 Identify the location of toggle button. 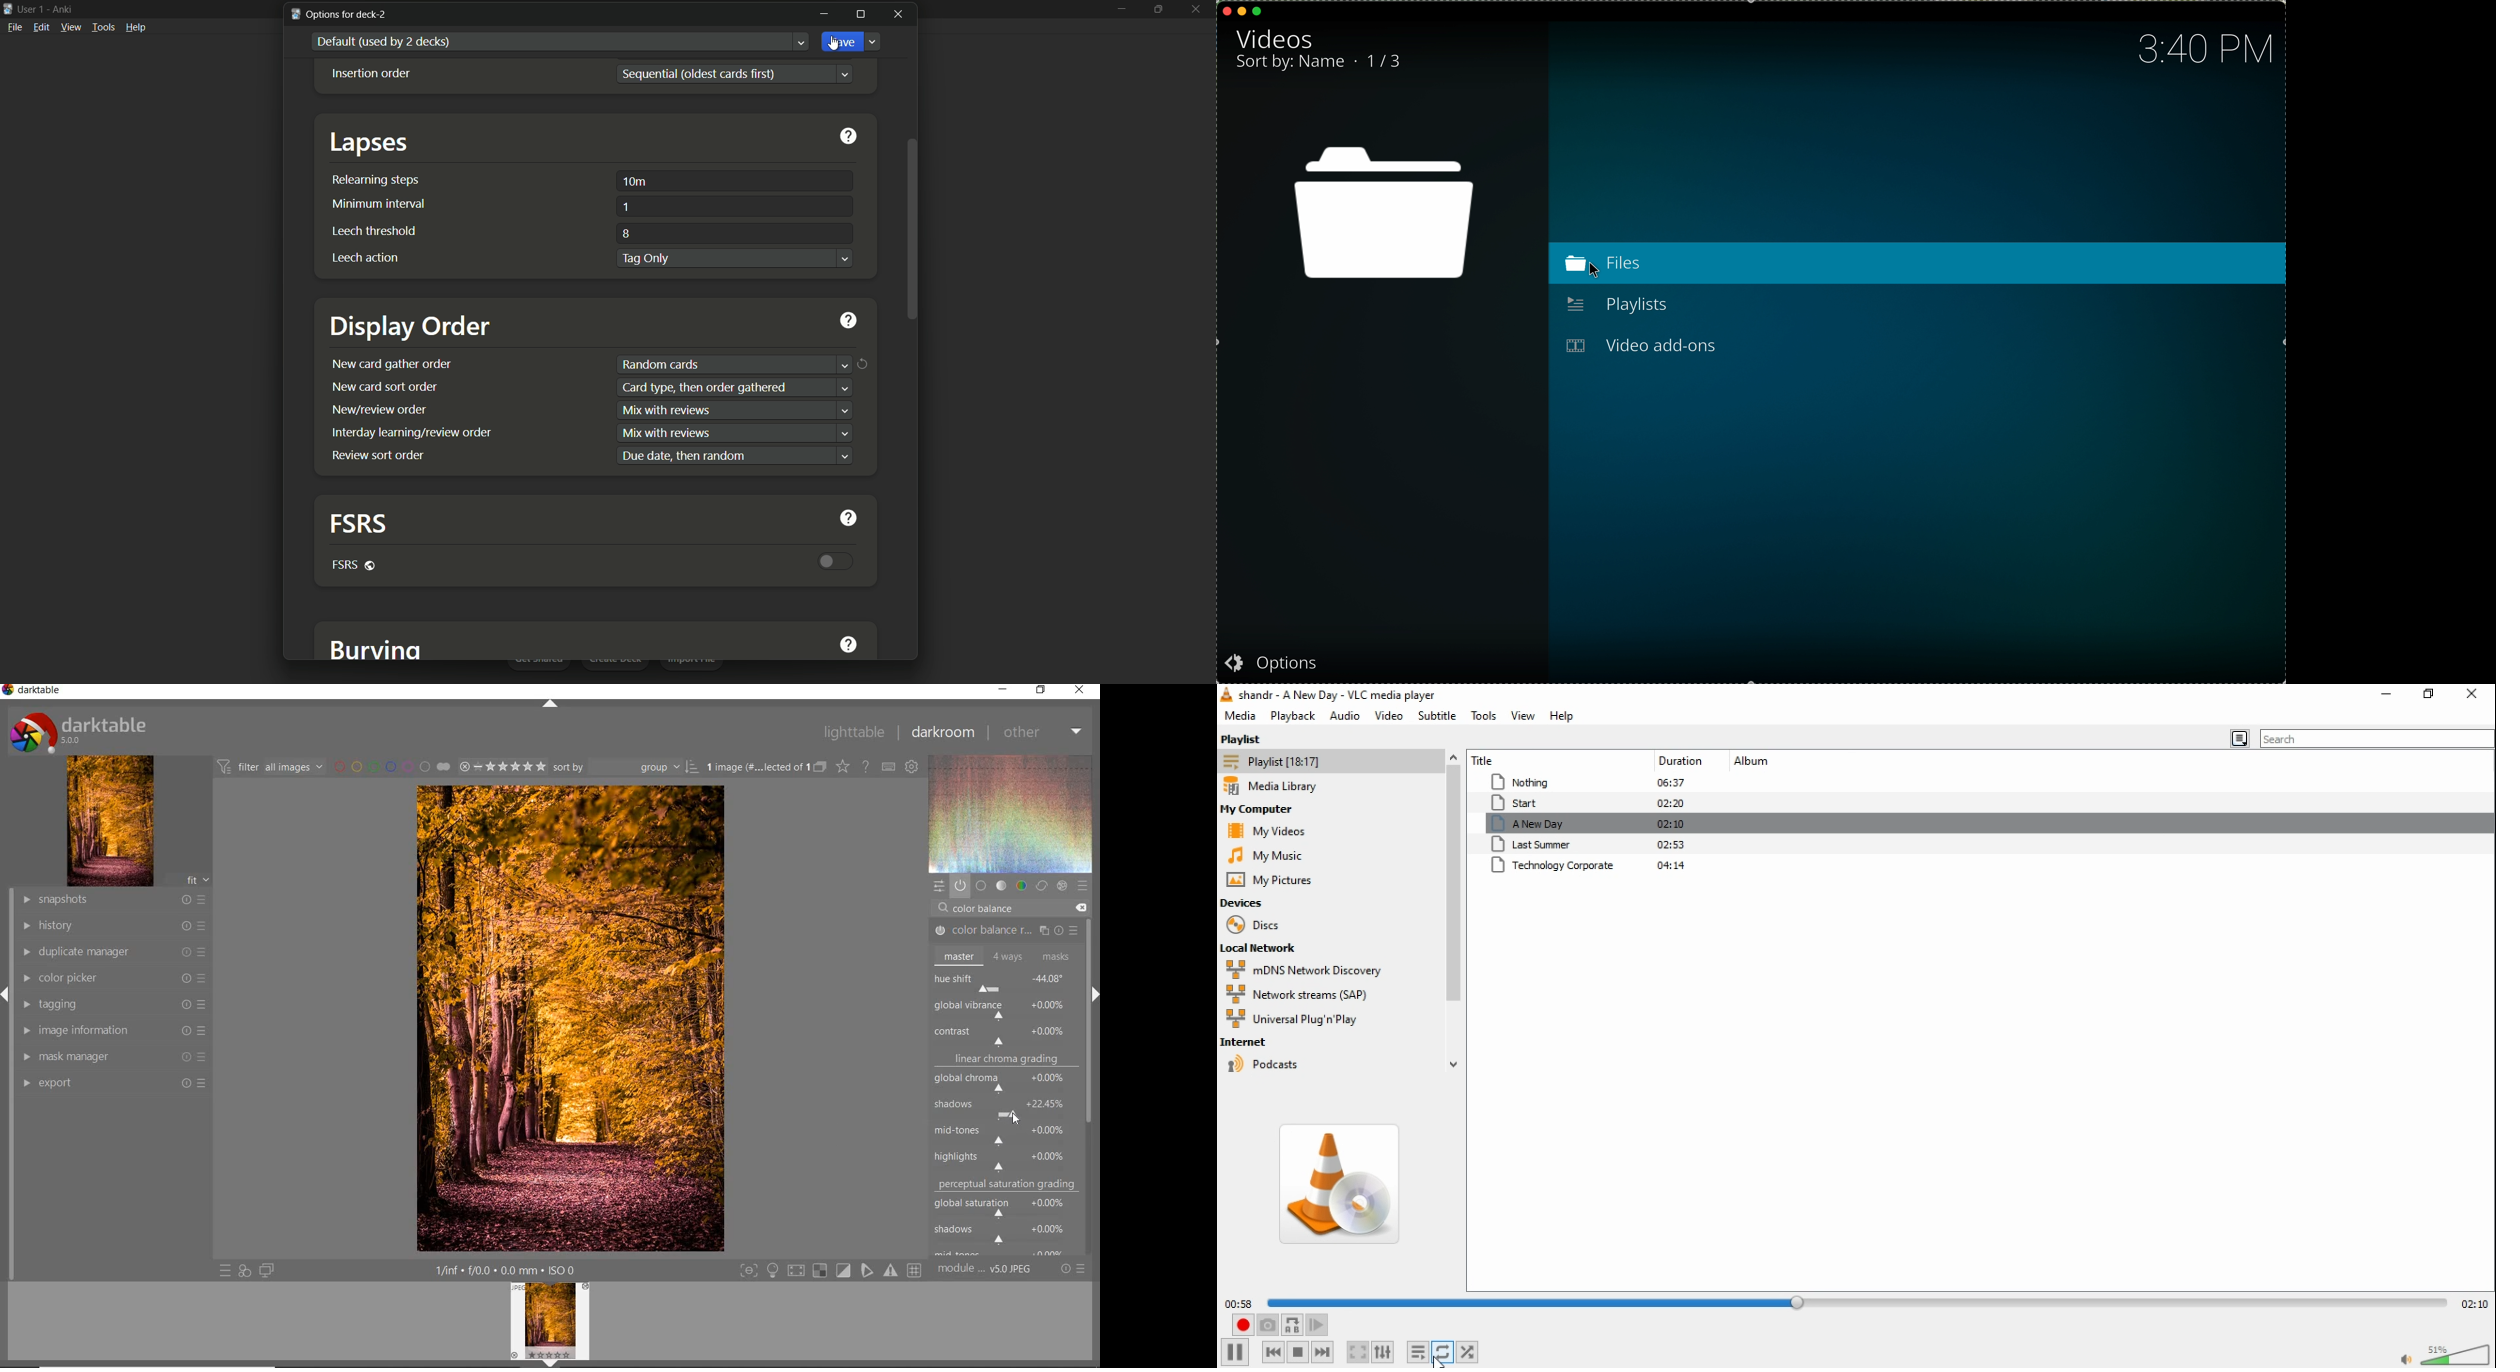
(835, 560).